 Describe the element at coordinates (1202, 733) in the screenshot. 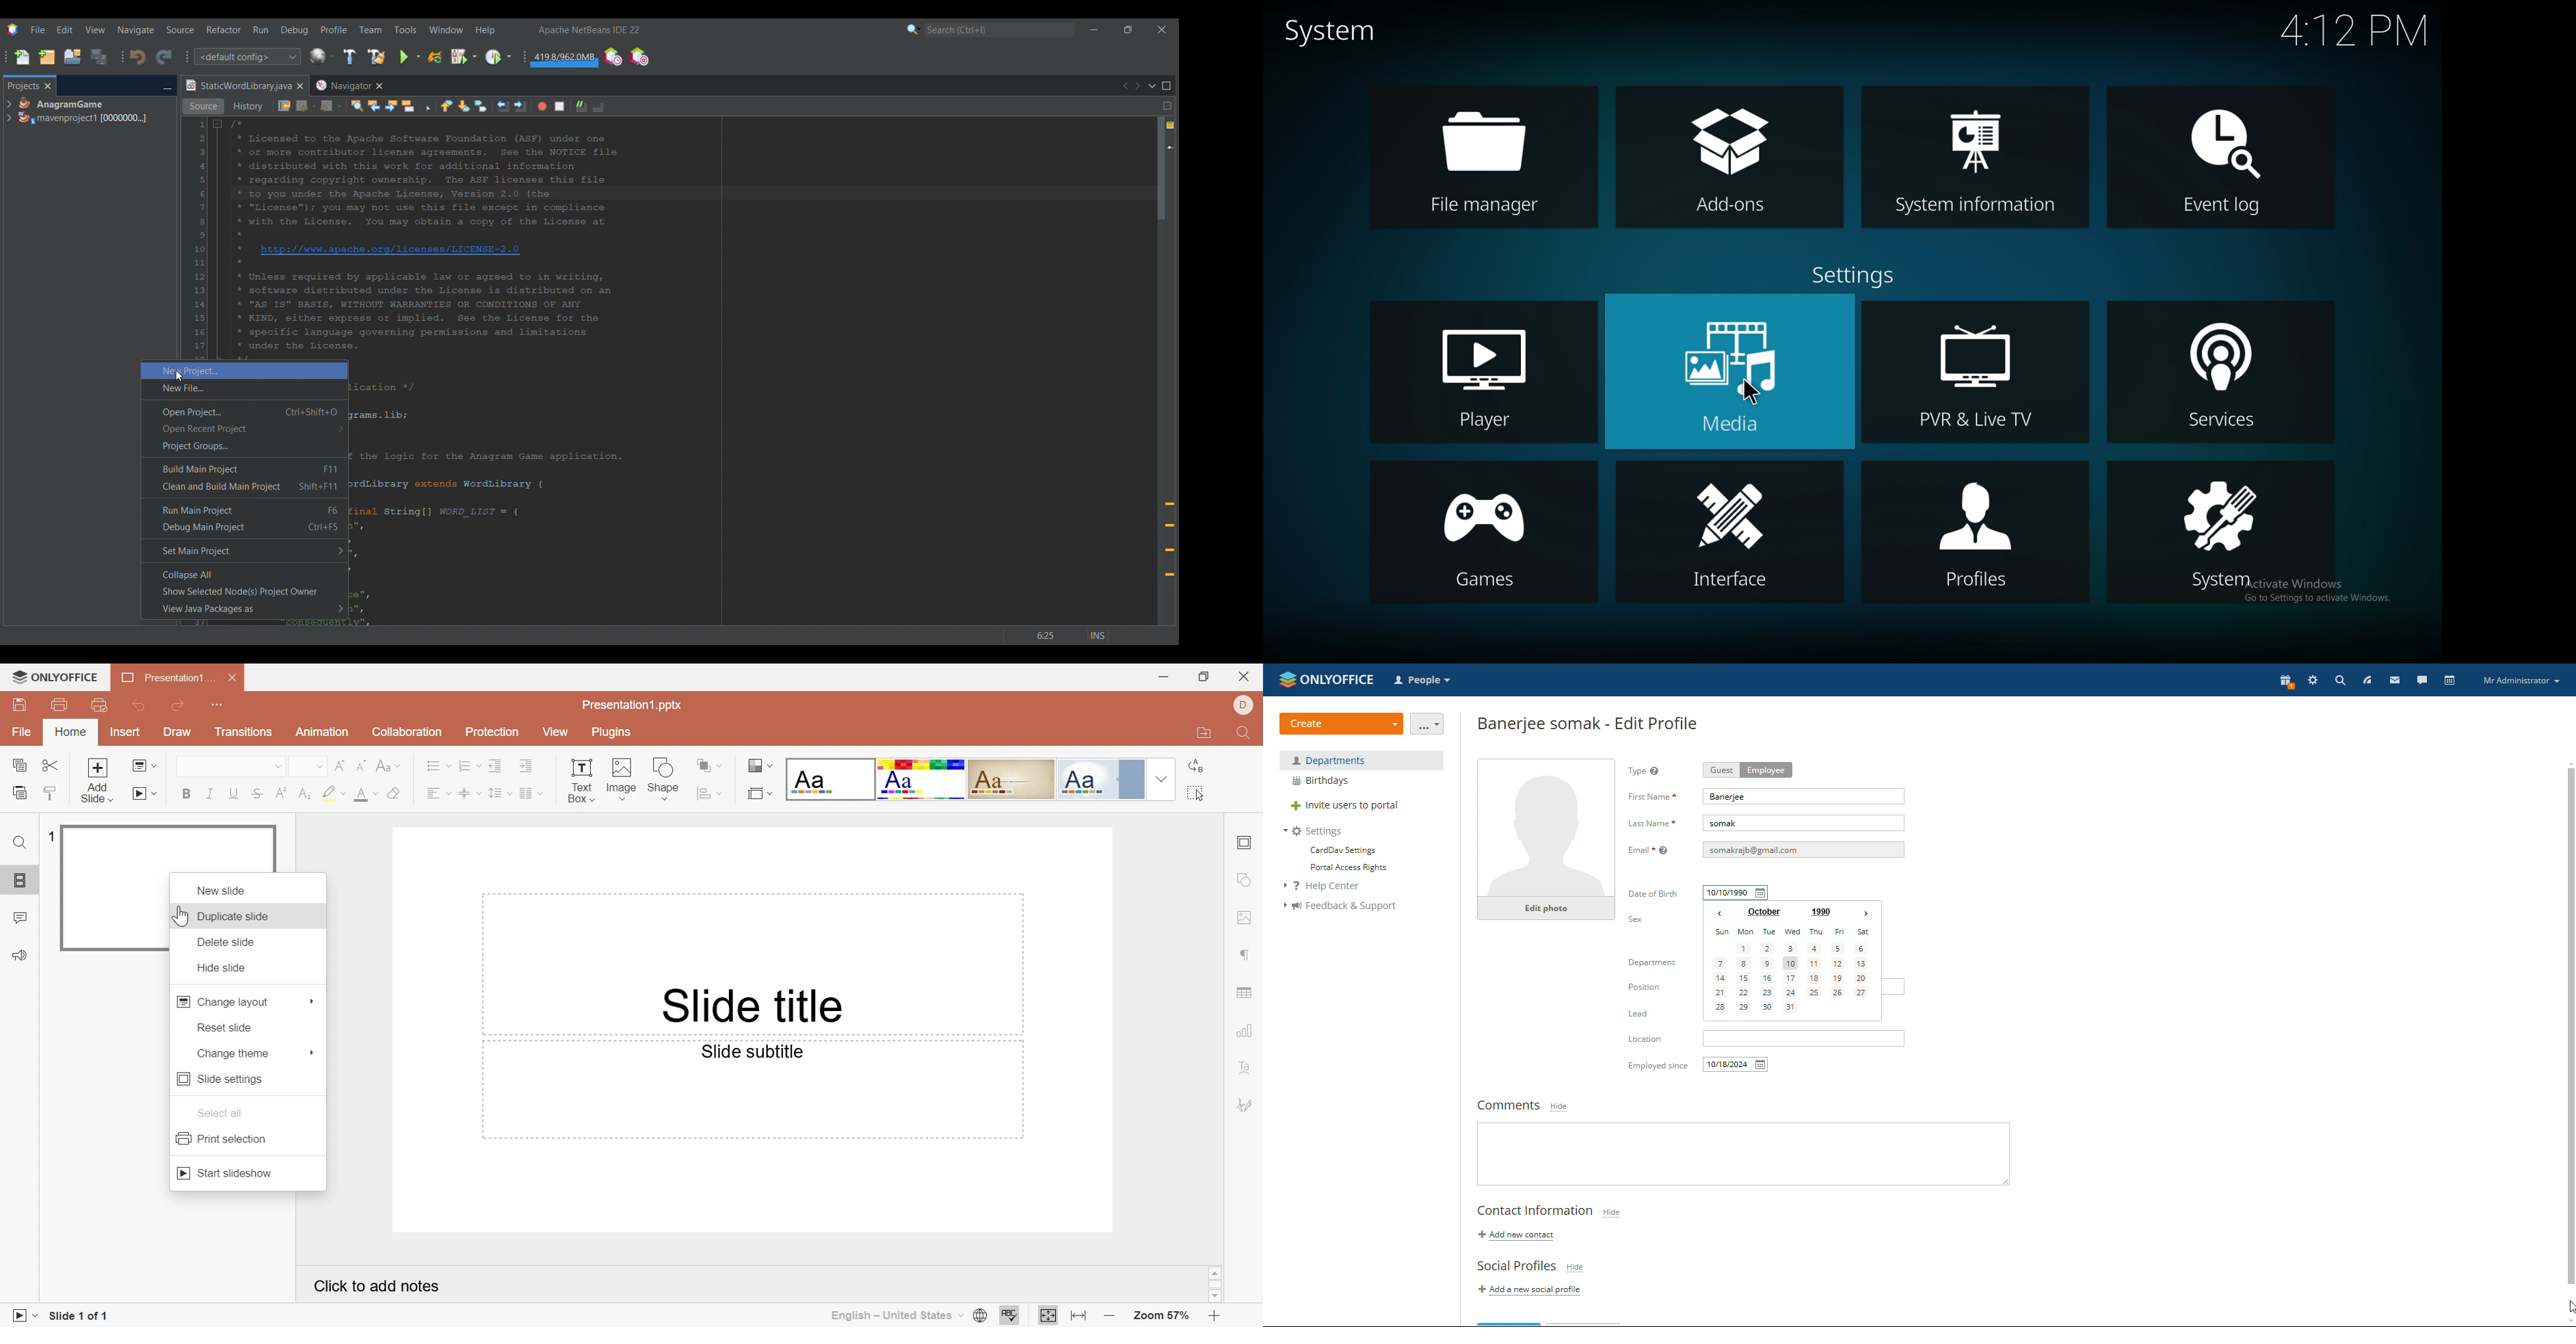

I see `Open file location` at that location.